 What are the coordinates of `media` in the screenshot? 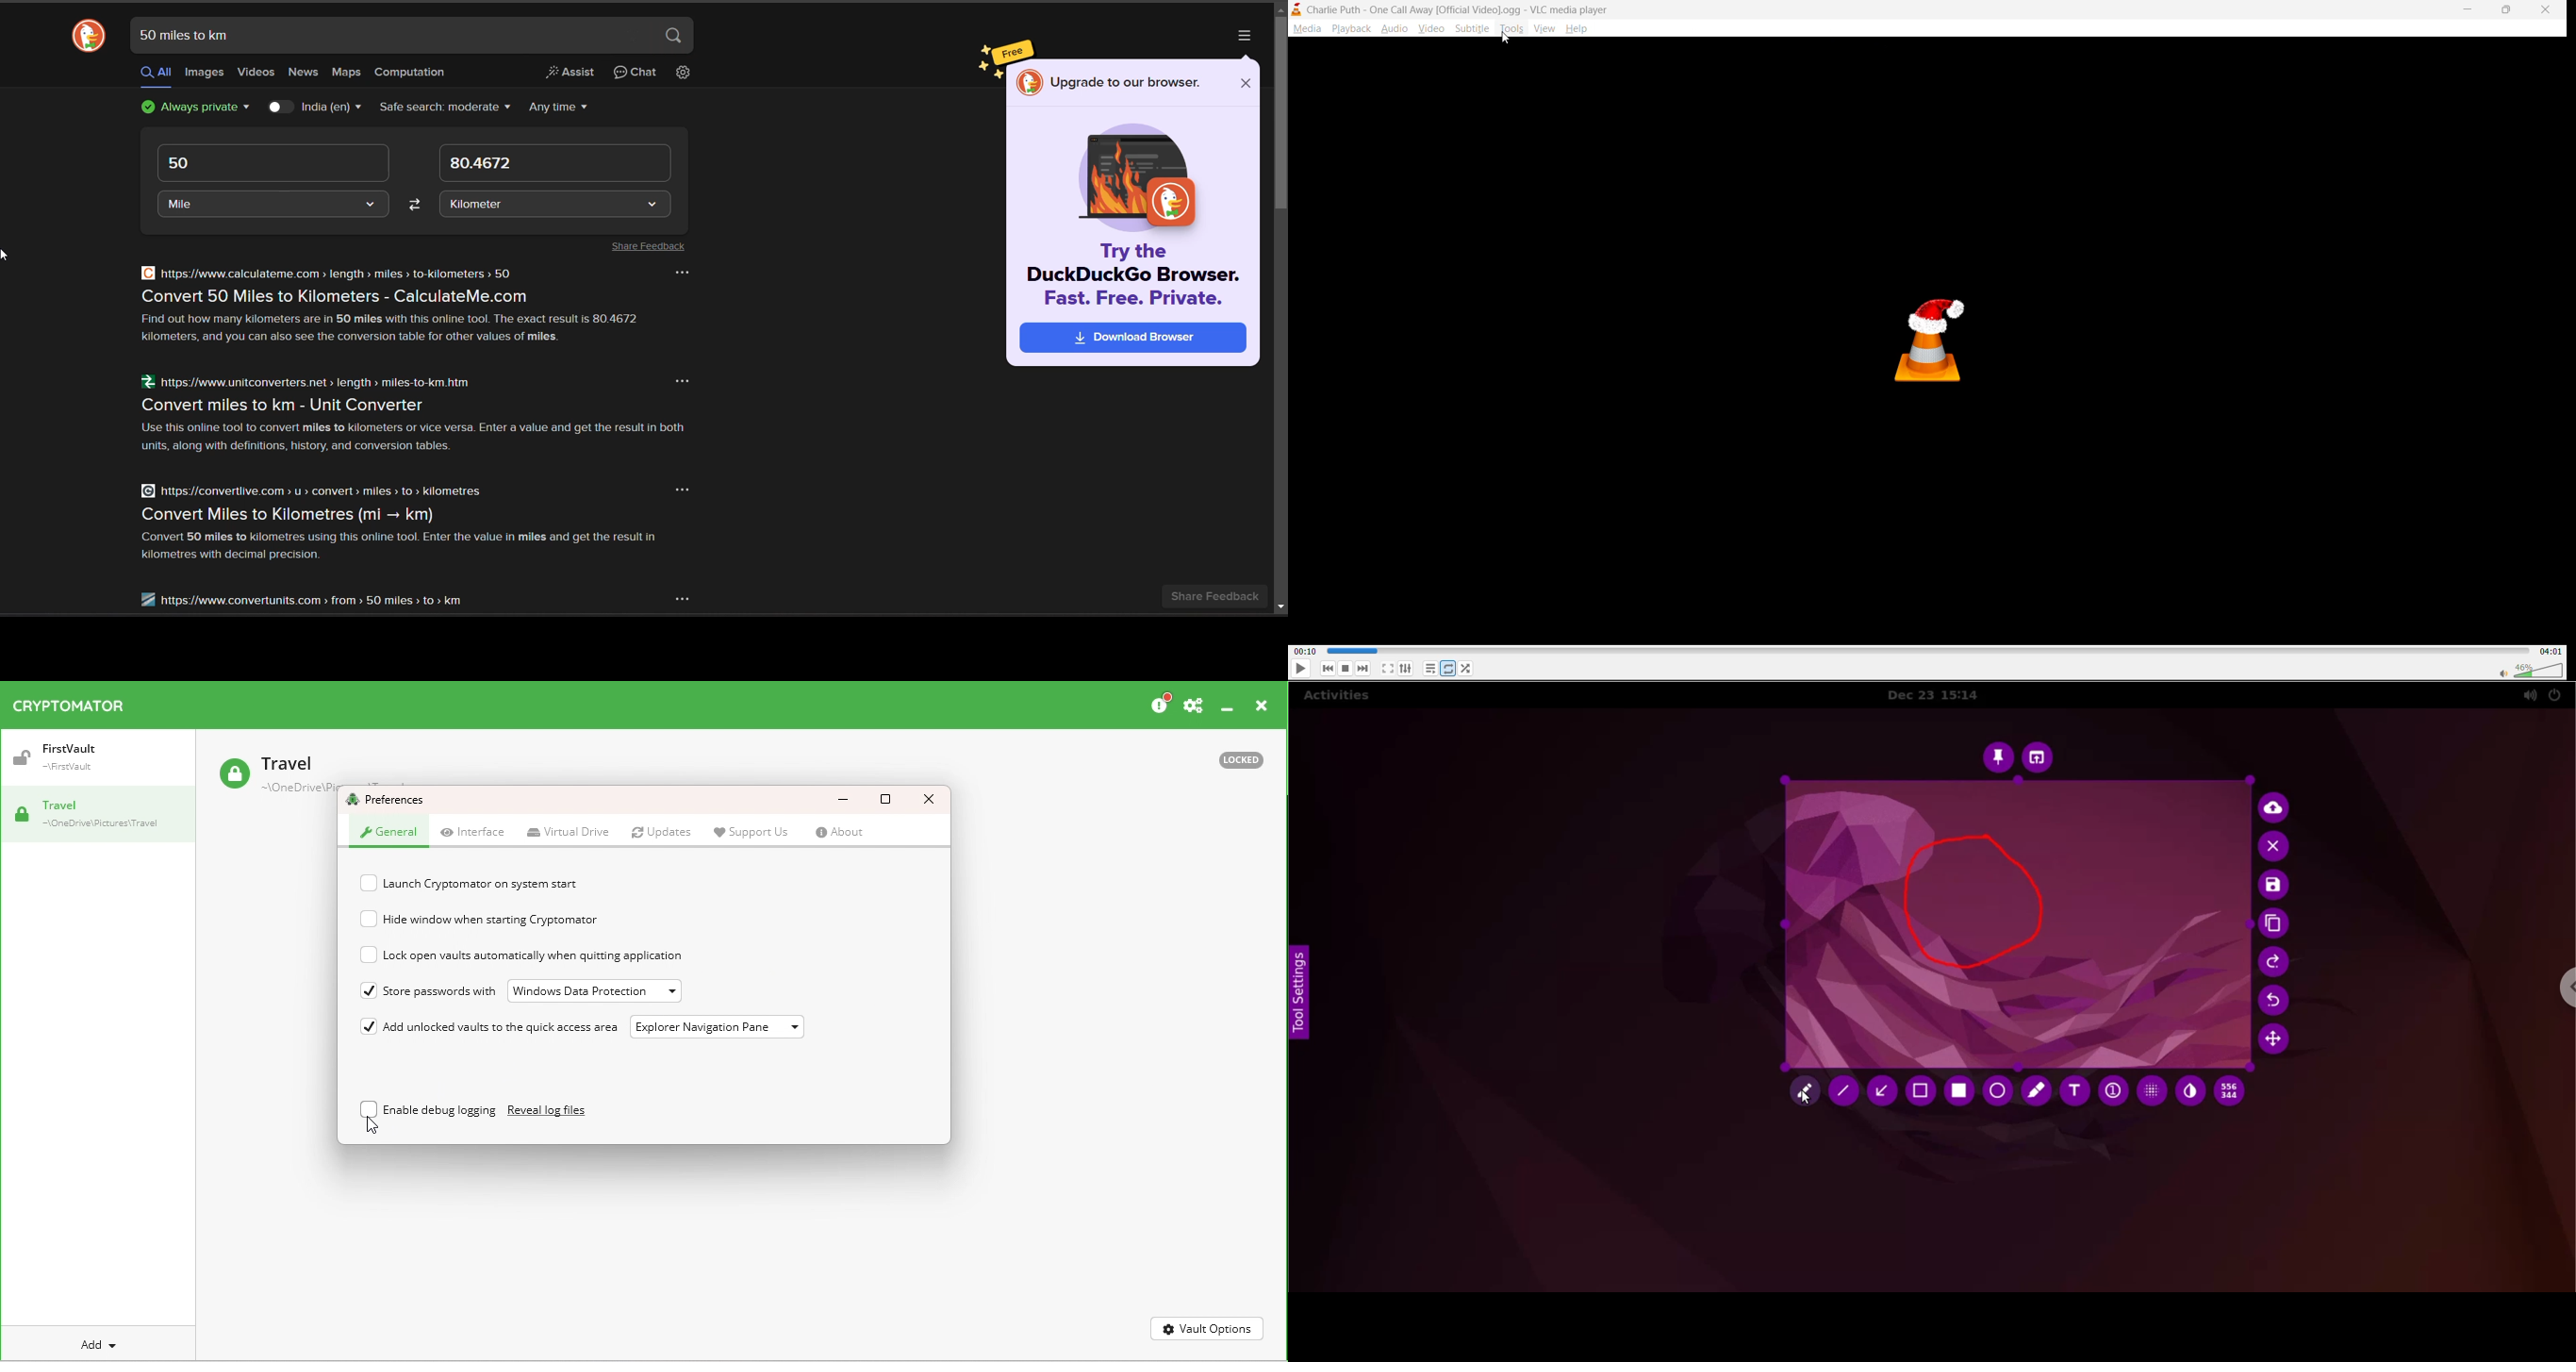 It's located at (1305, 30).